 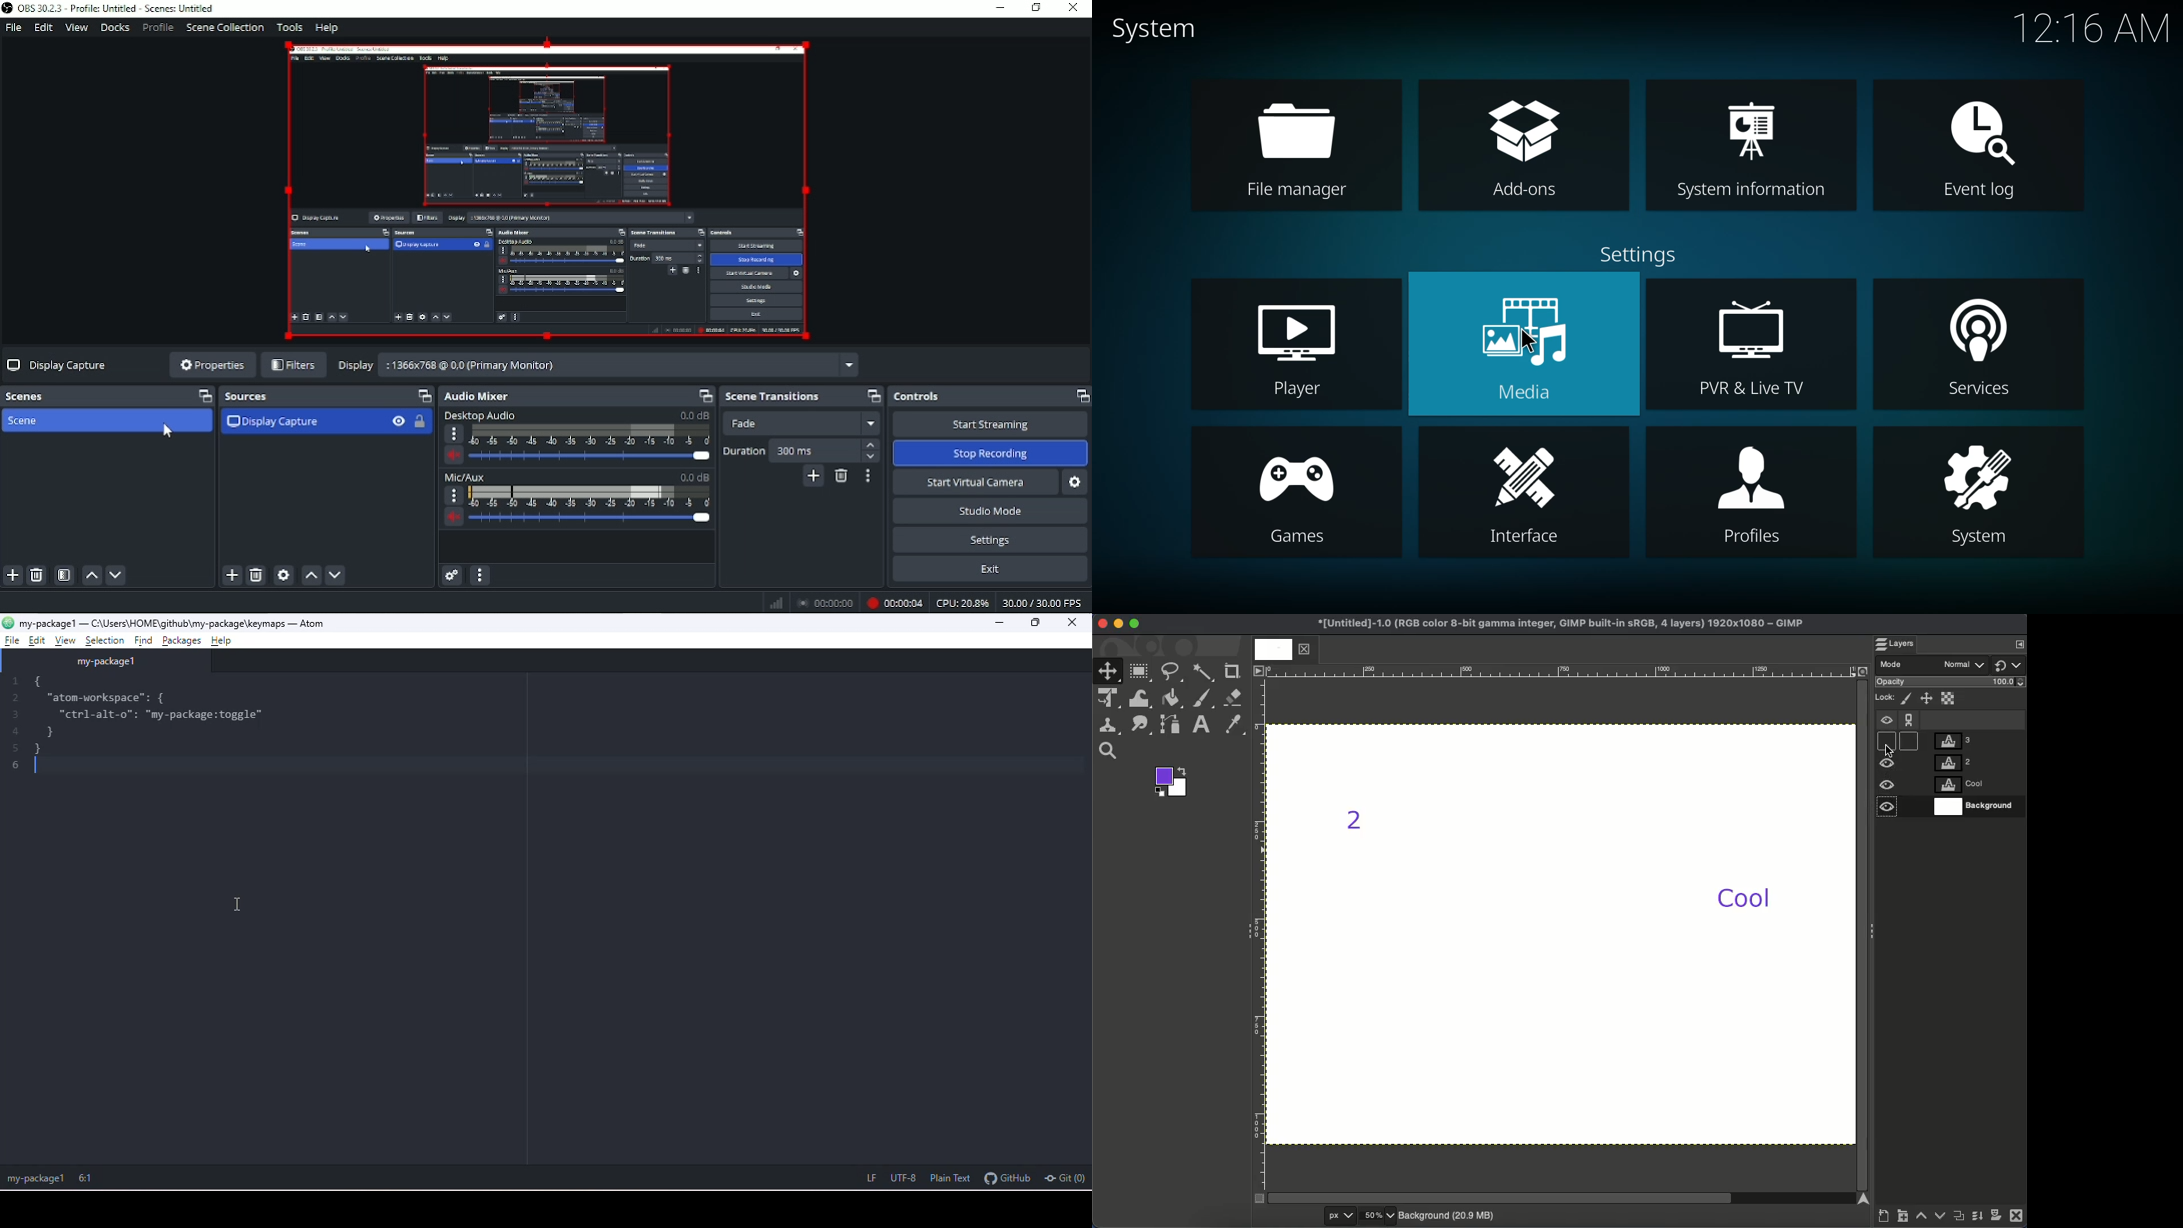 What do you see at coordinates (1532, 340) in the screenshot?
I see `cursor` at bounding box center [1532, 340].